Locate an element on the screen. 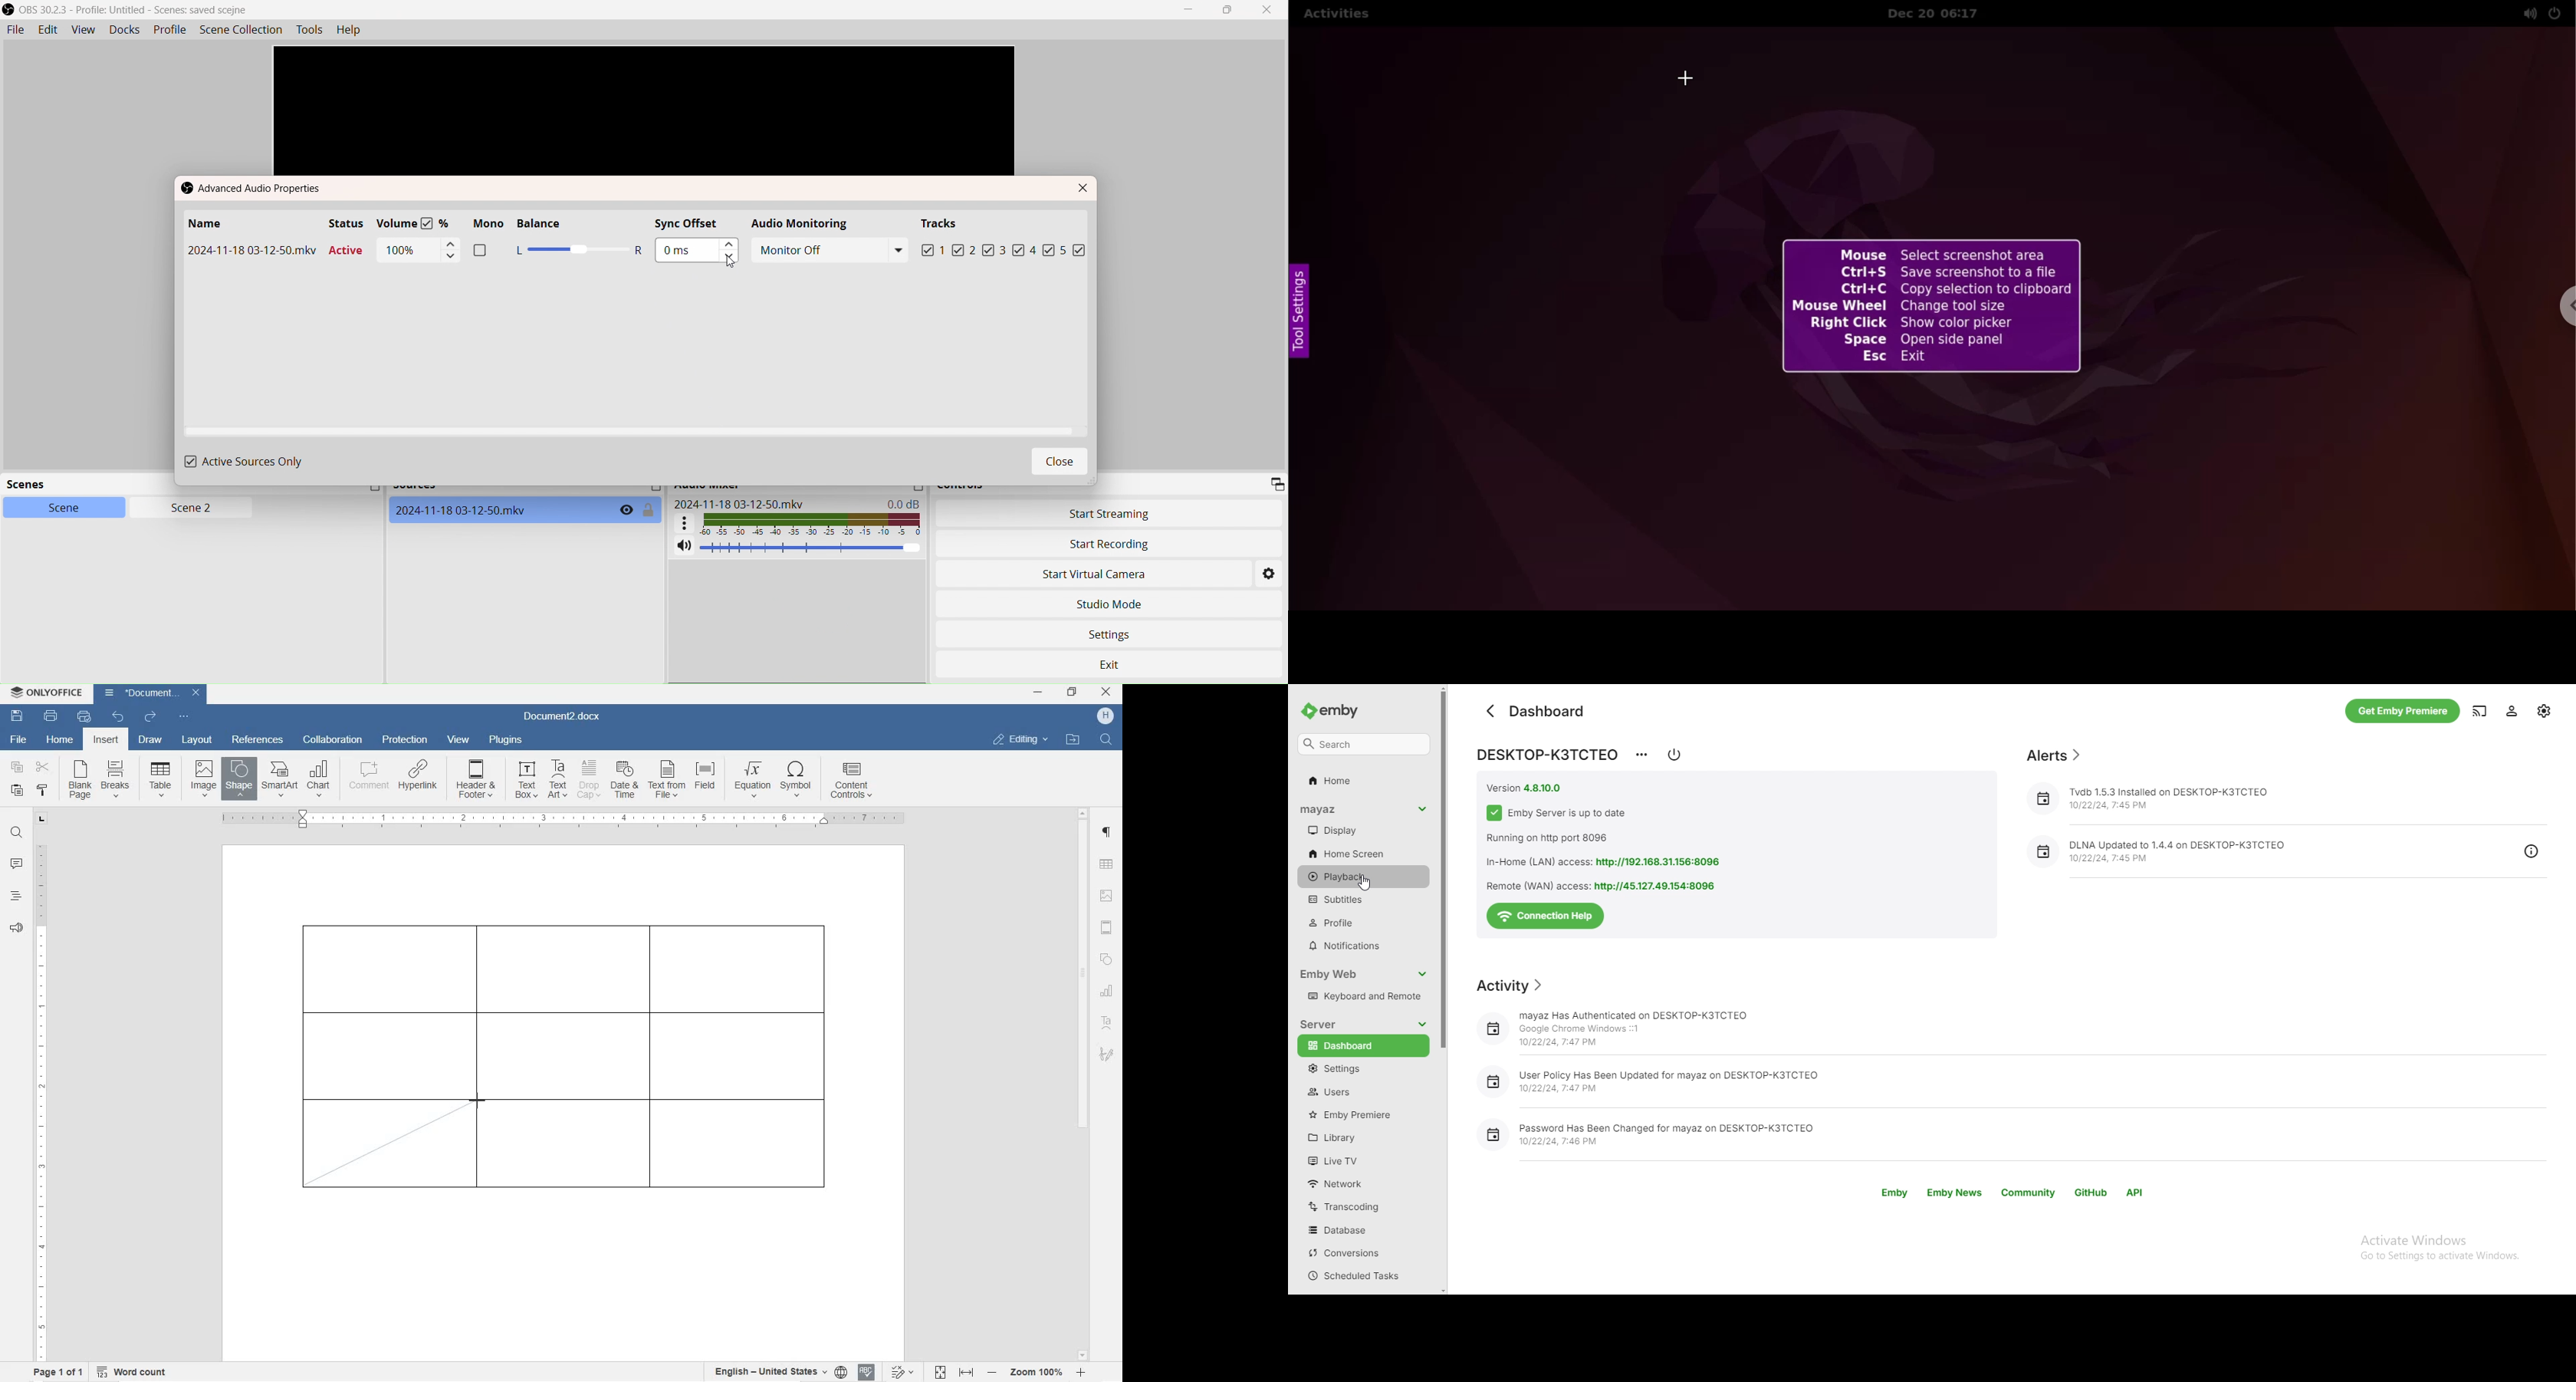  textart is located at coordinates (1106, 1020).